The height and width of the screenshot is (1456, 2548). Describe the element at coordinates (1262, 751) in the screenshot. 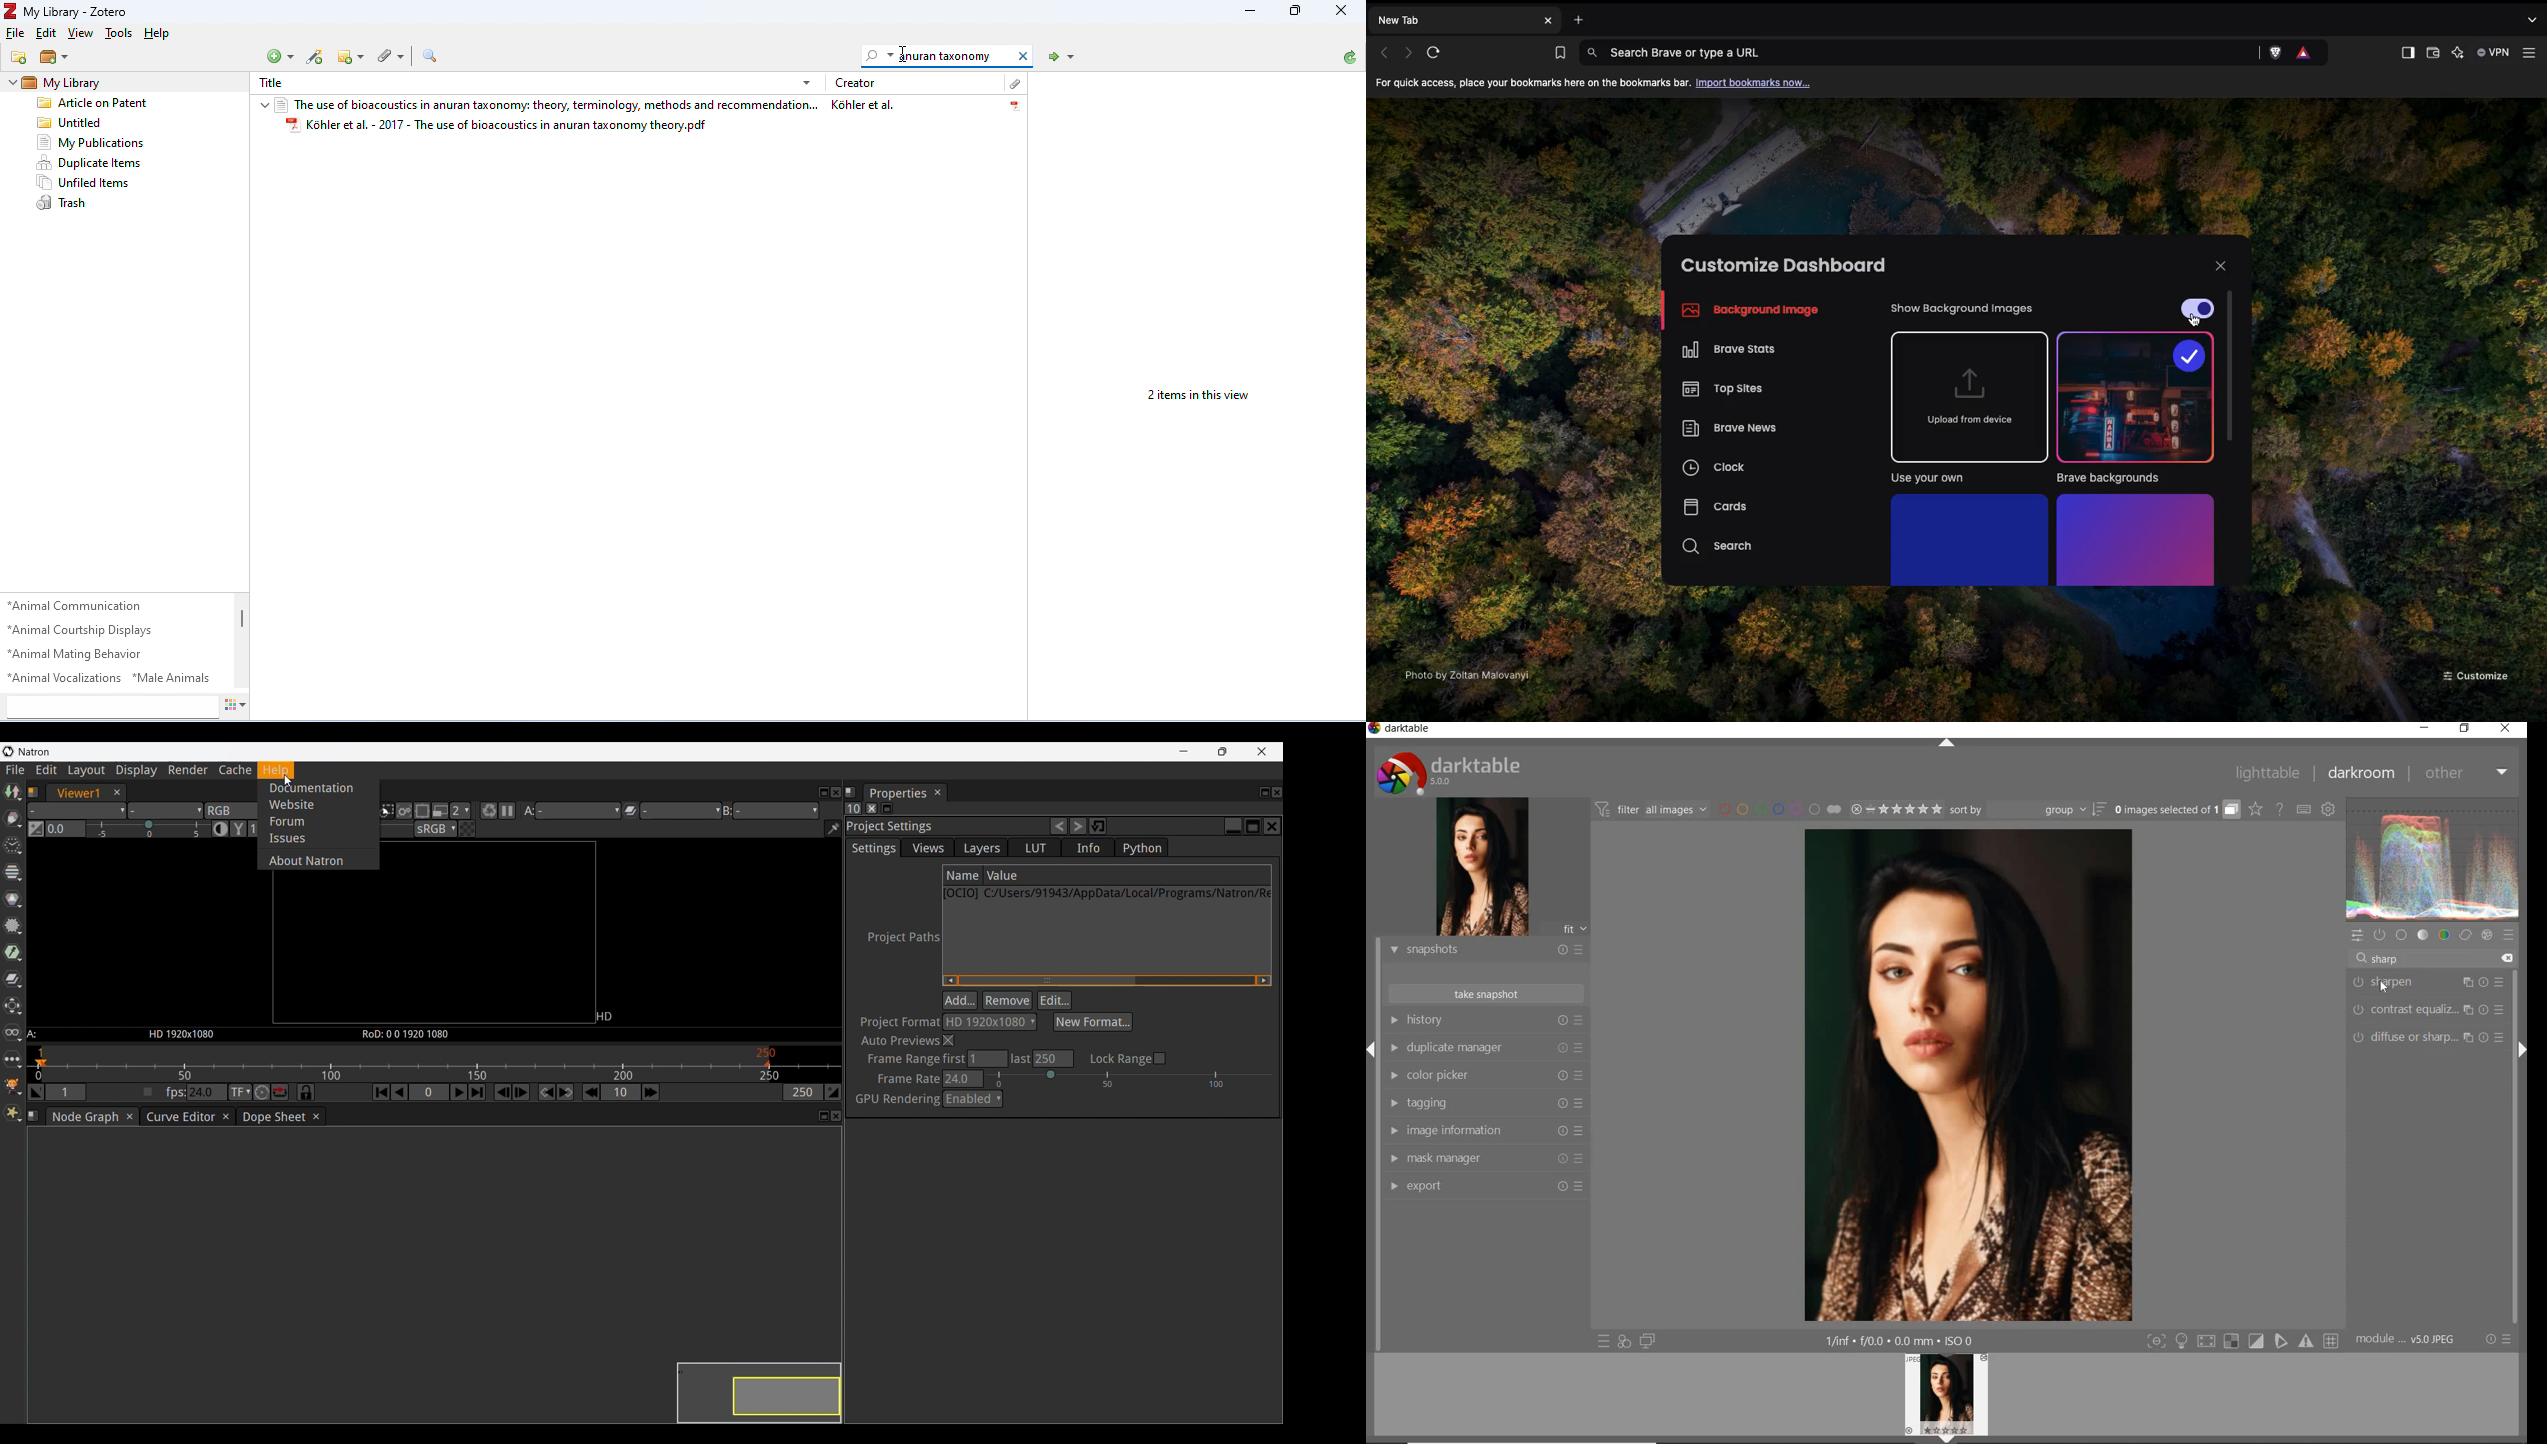

I see `Close interface` at that location.